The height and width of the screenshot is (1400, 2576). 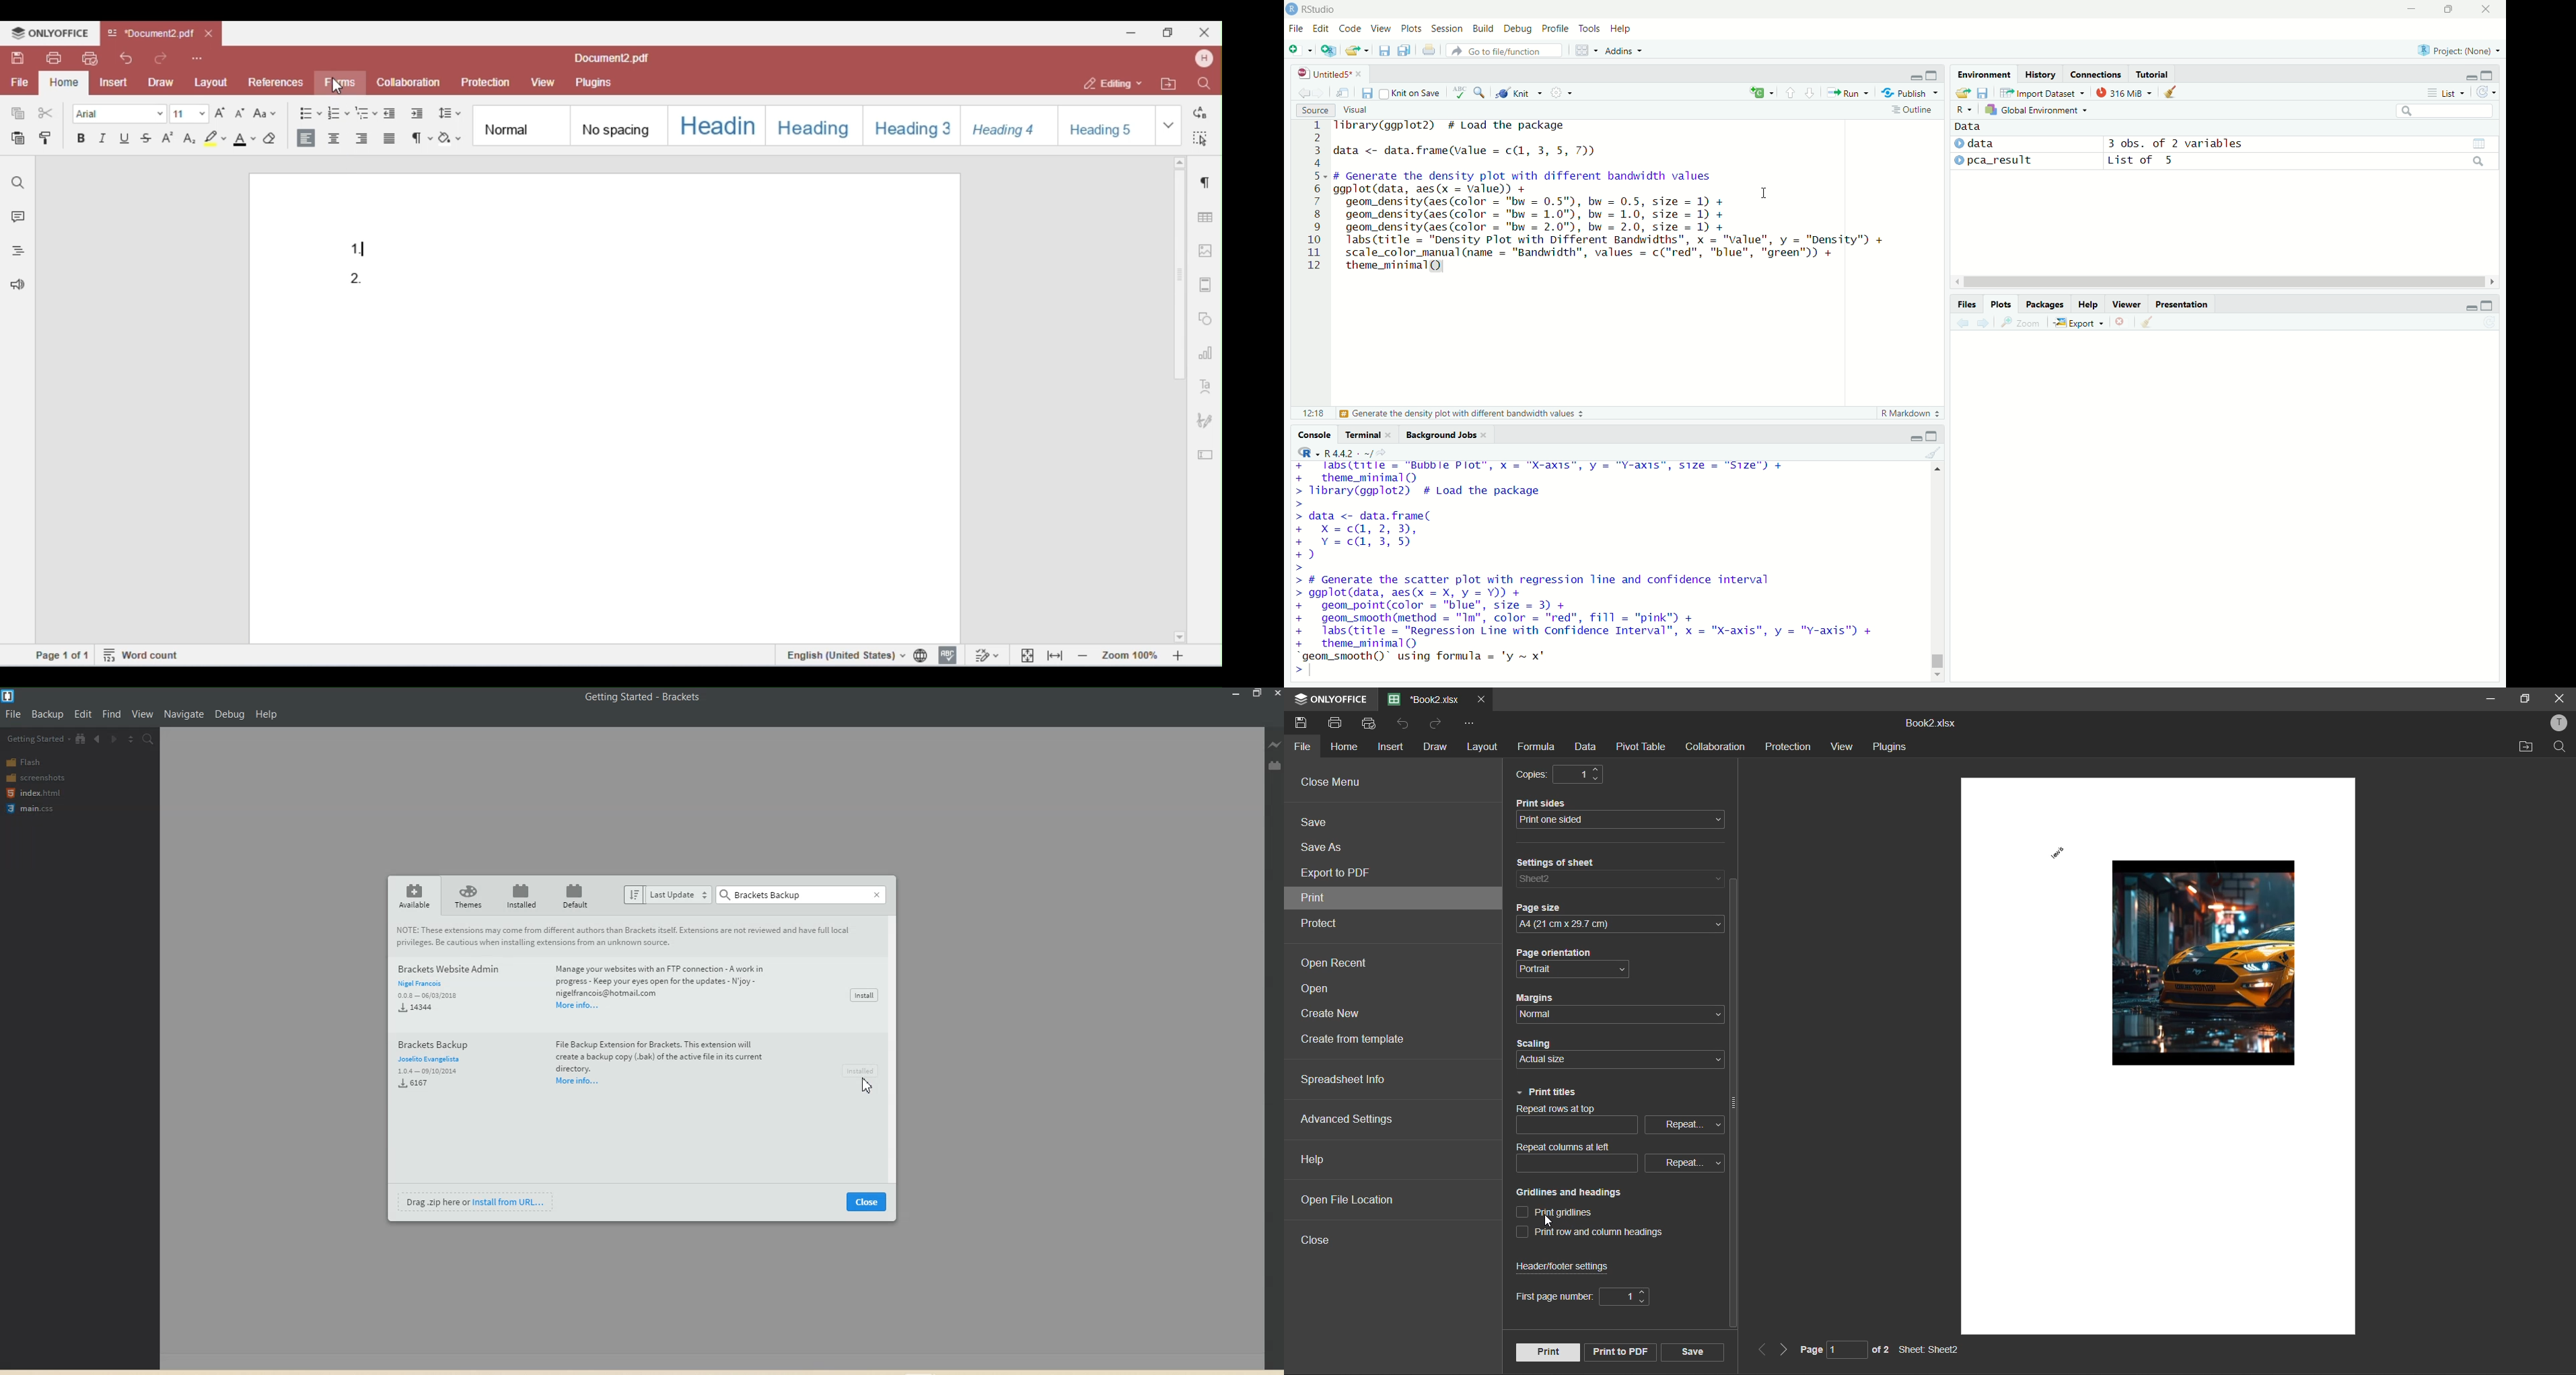 What do you see at coordinates (1915, 438) in the screenshot?
I see `minimize` at bounding box center [1915, 438].